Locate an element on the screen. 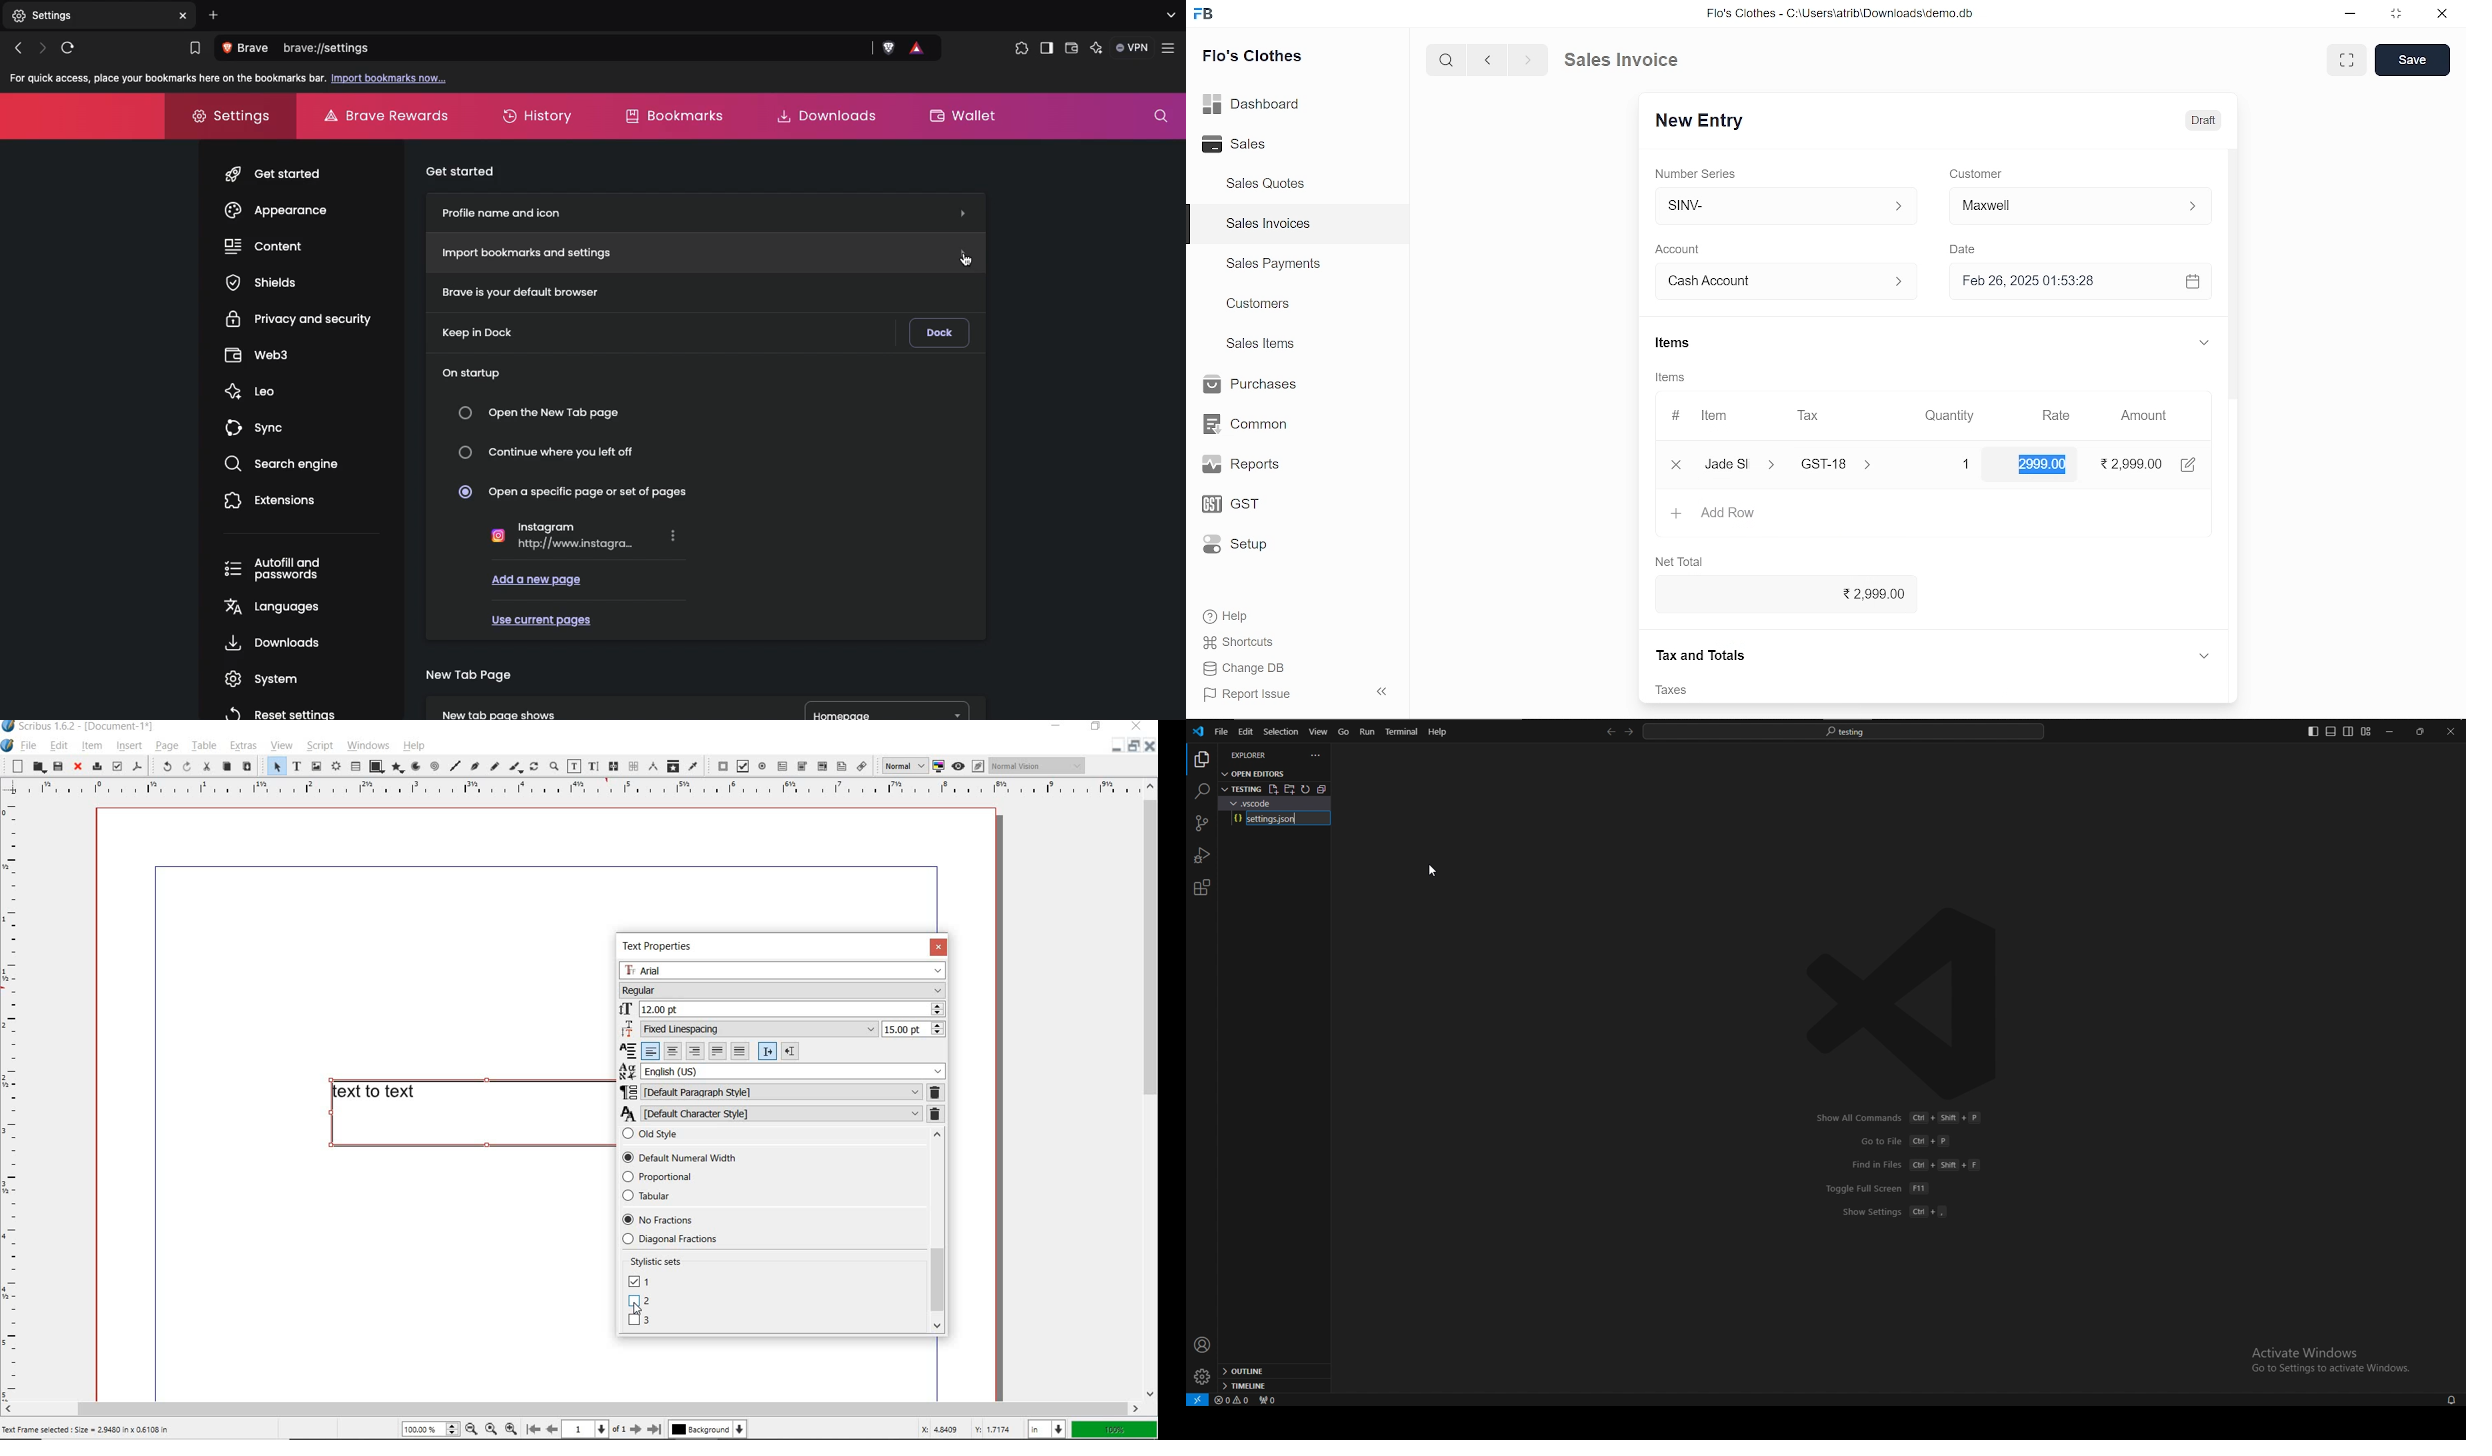  go is located at coordinates (1344, 732).